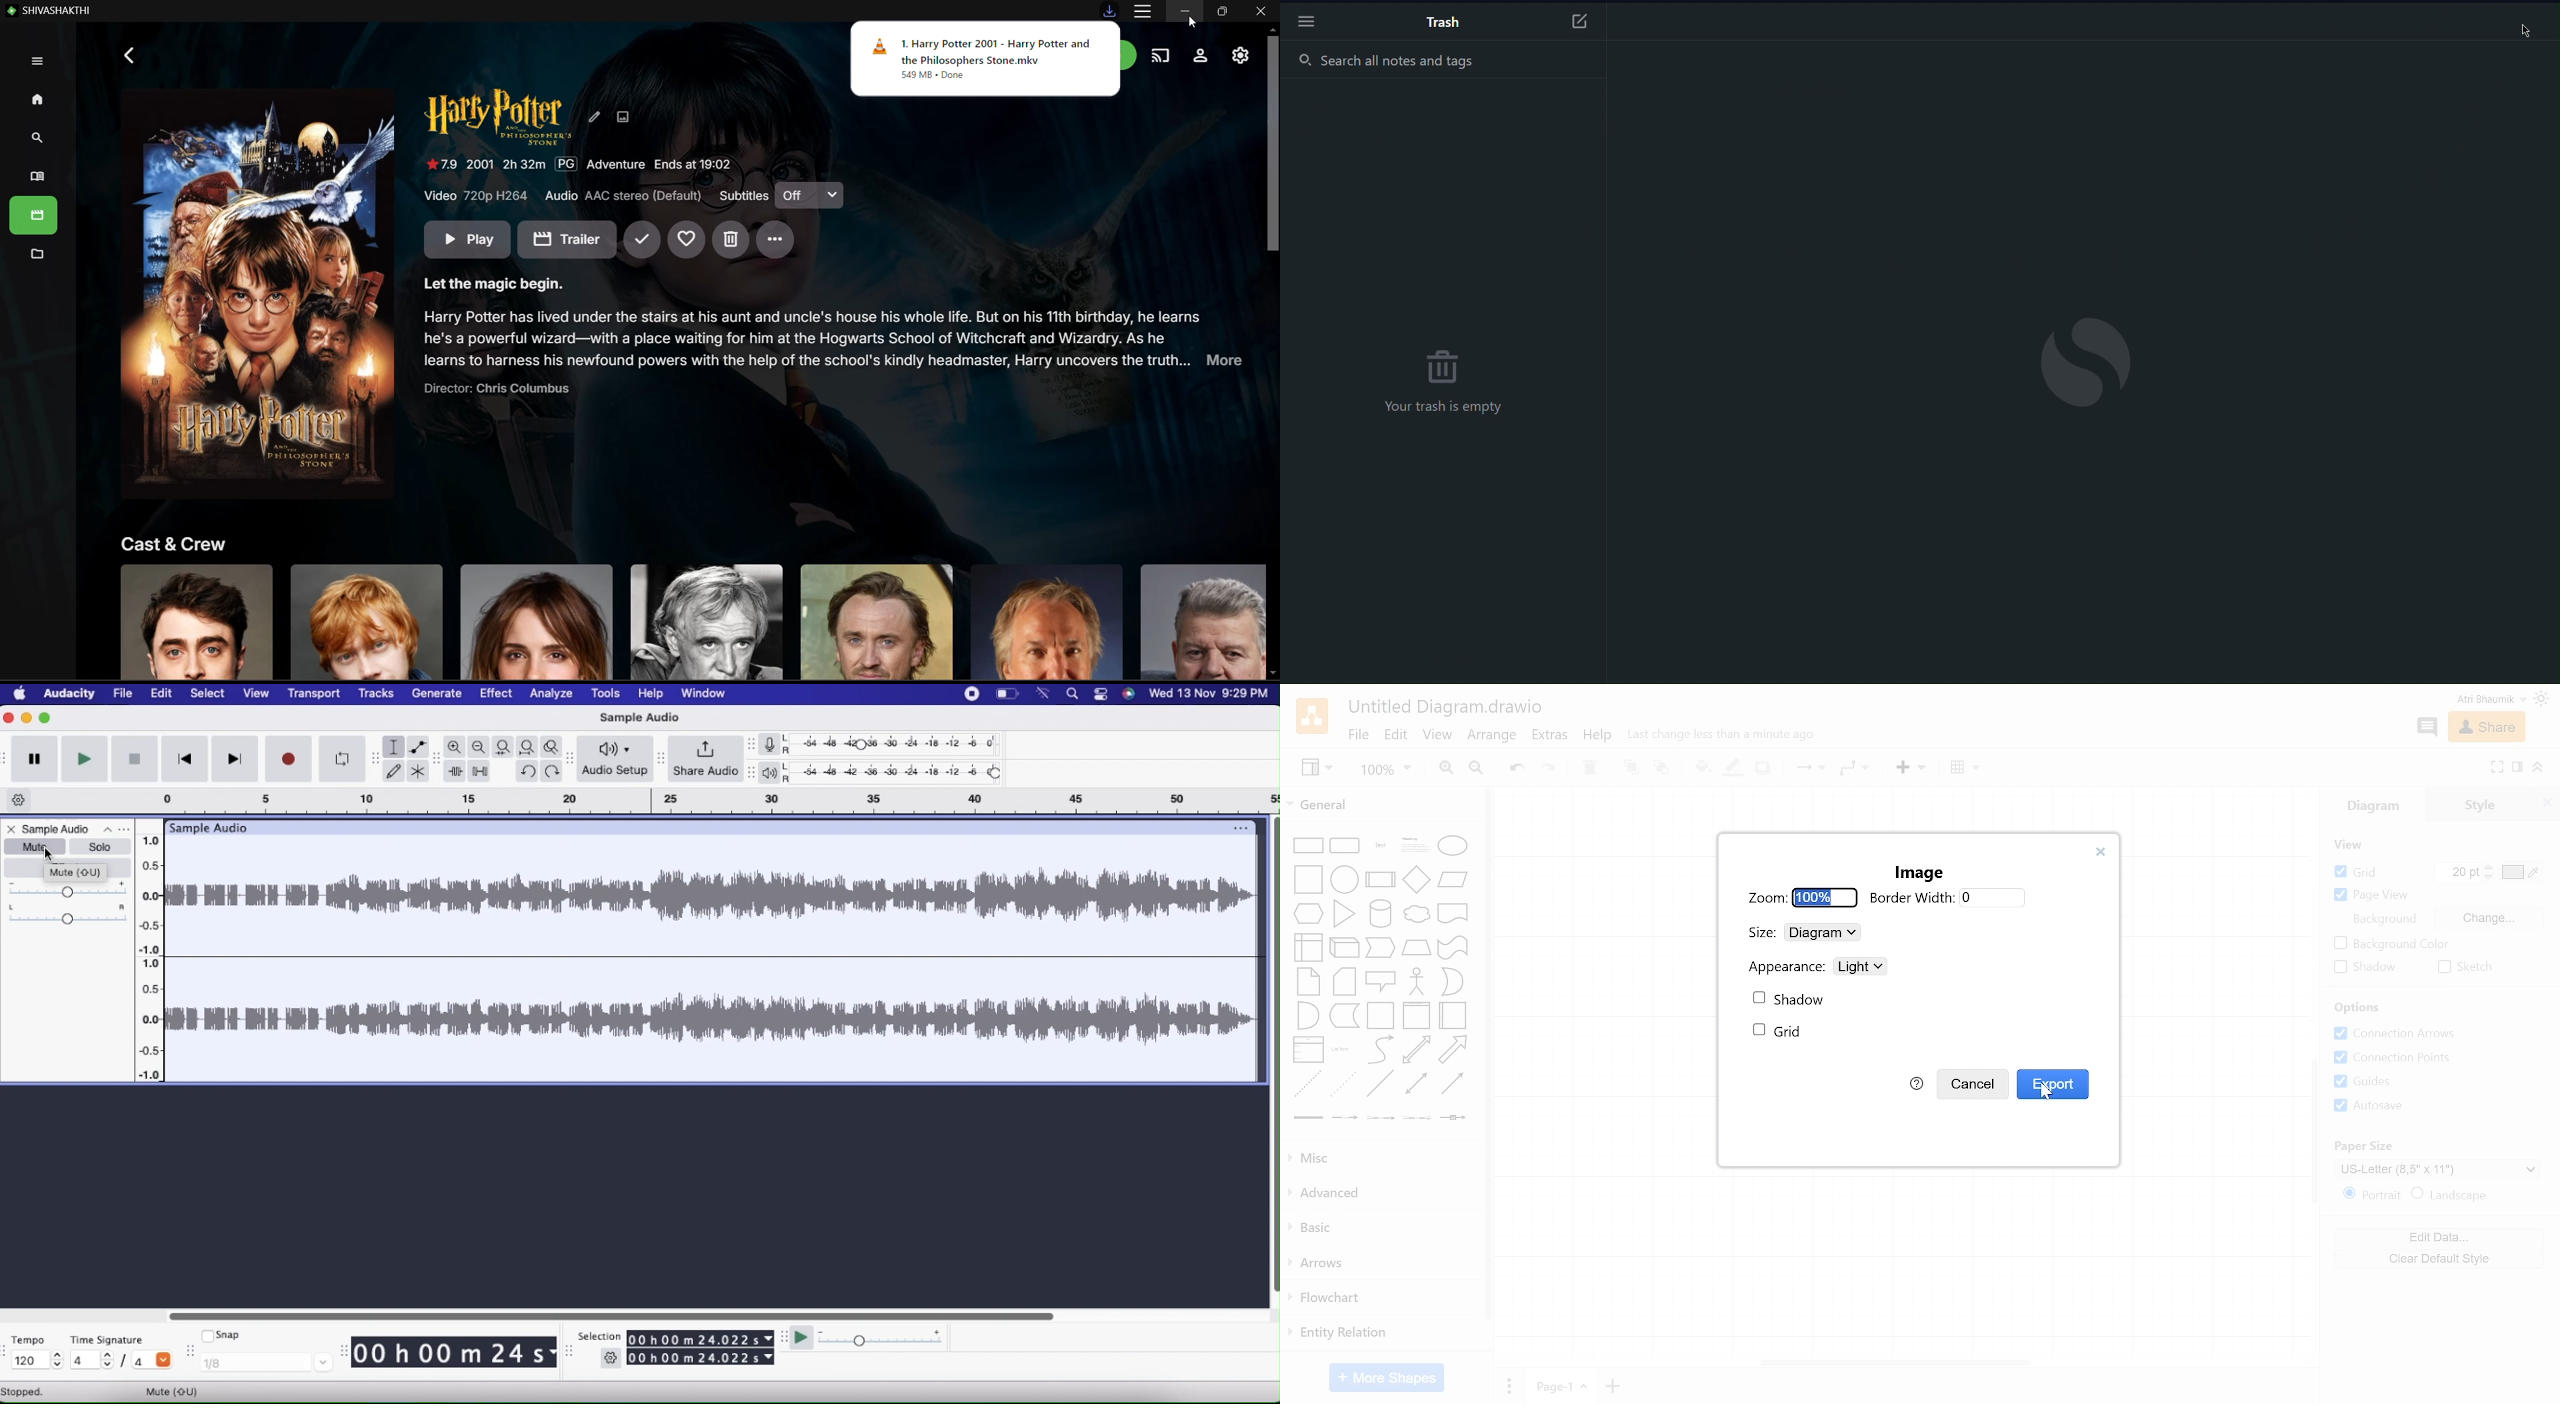 This screenshot has width=2576, height=1428. What do you see at coordinates (611, 1360) in the screenshot?
I see `Settings` at bounding box center [611, 1360].